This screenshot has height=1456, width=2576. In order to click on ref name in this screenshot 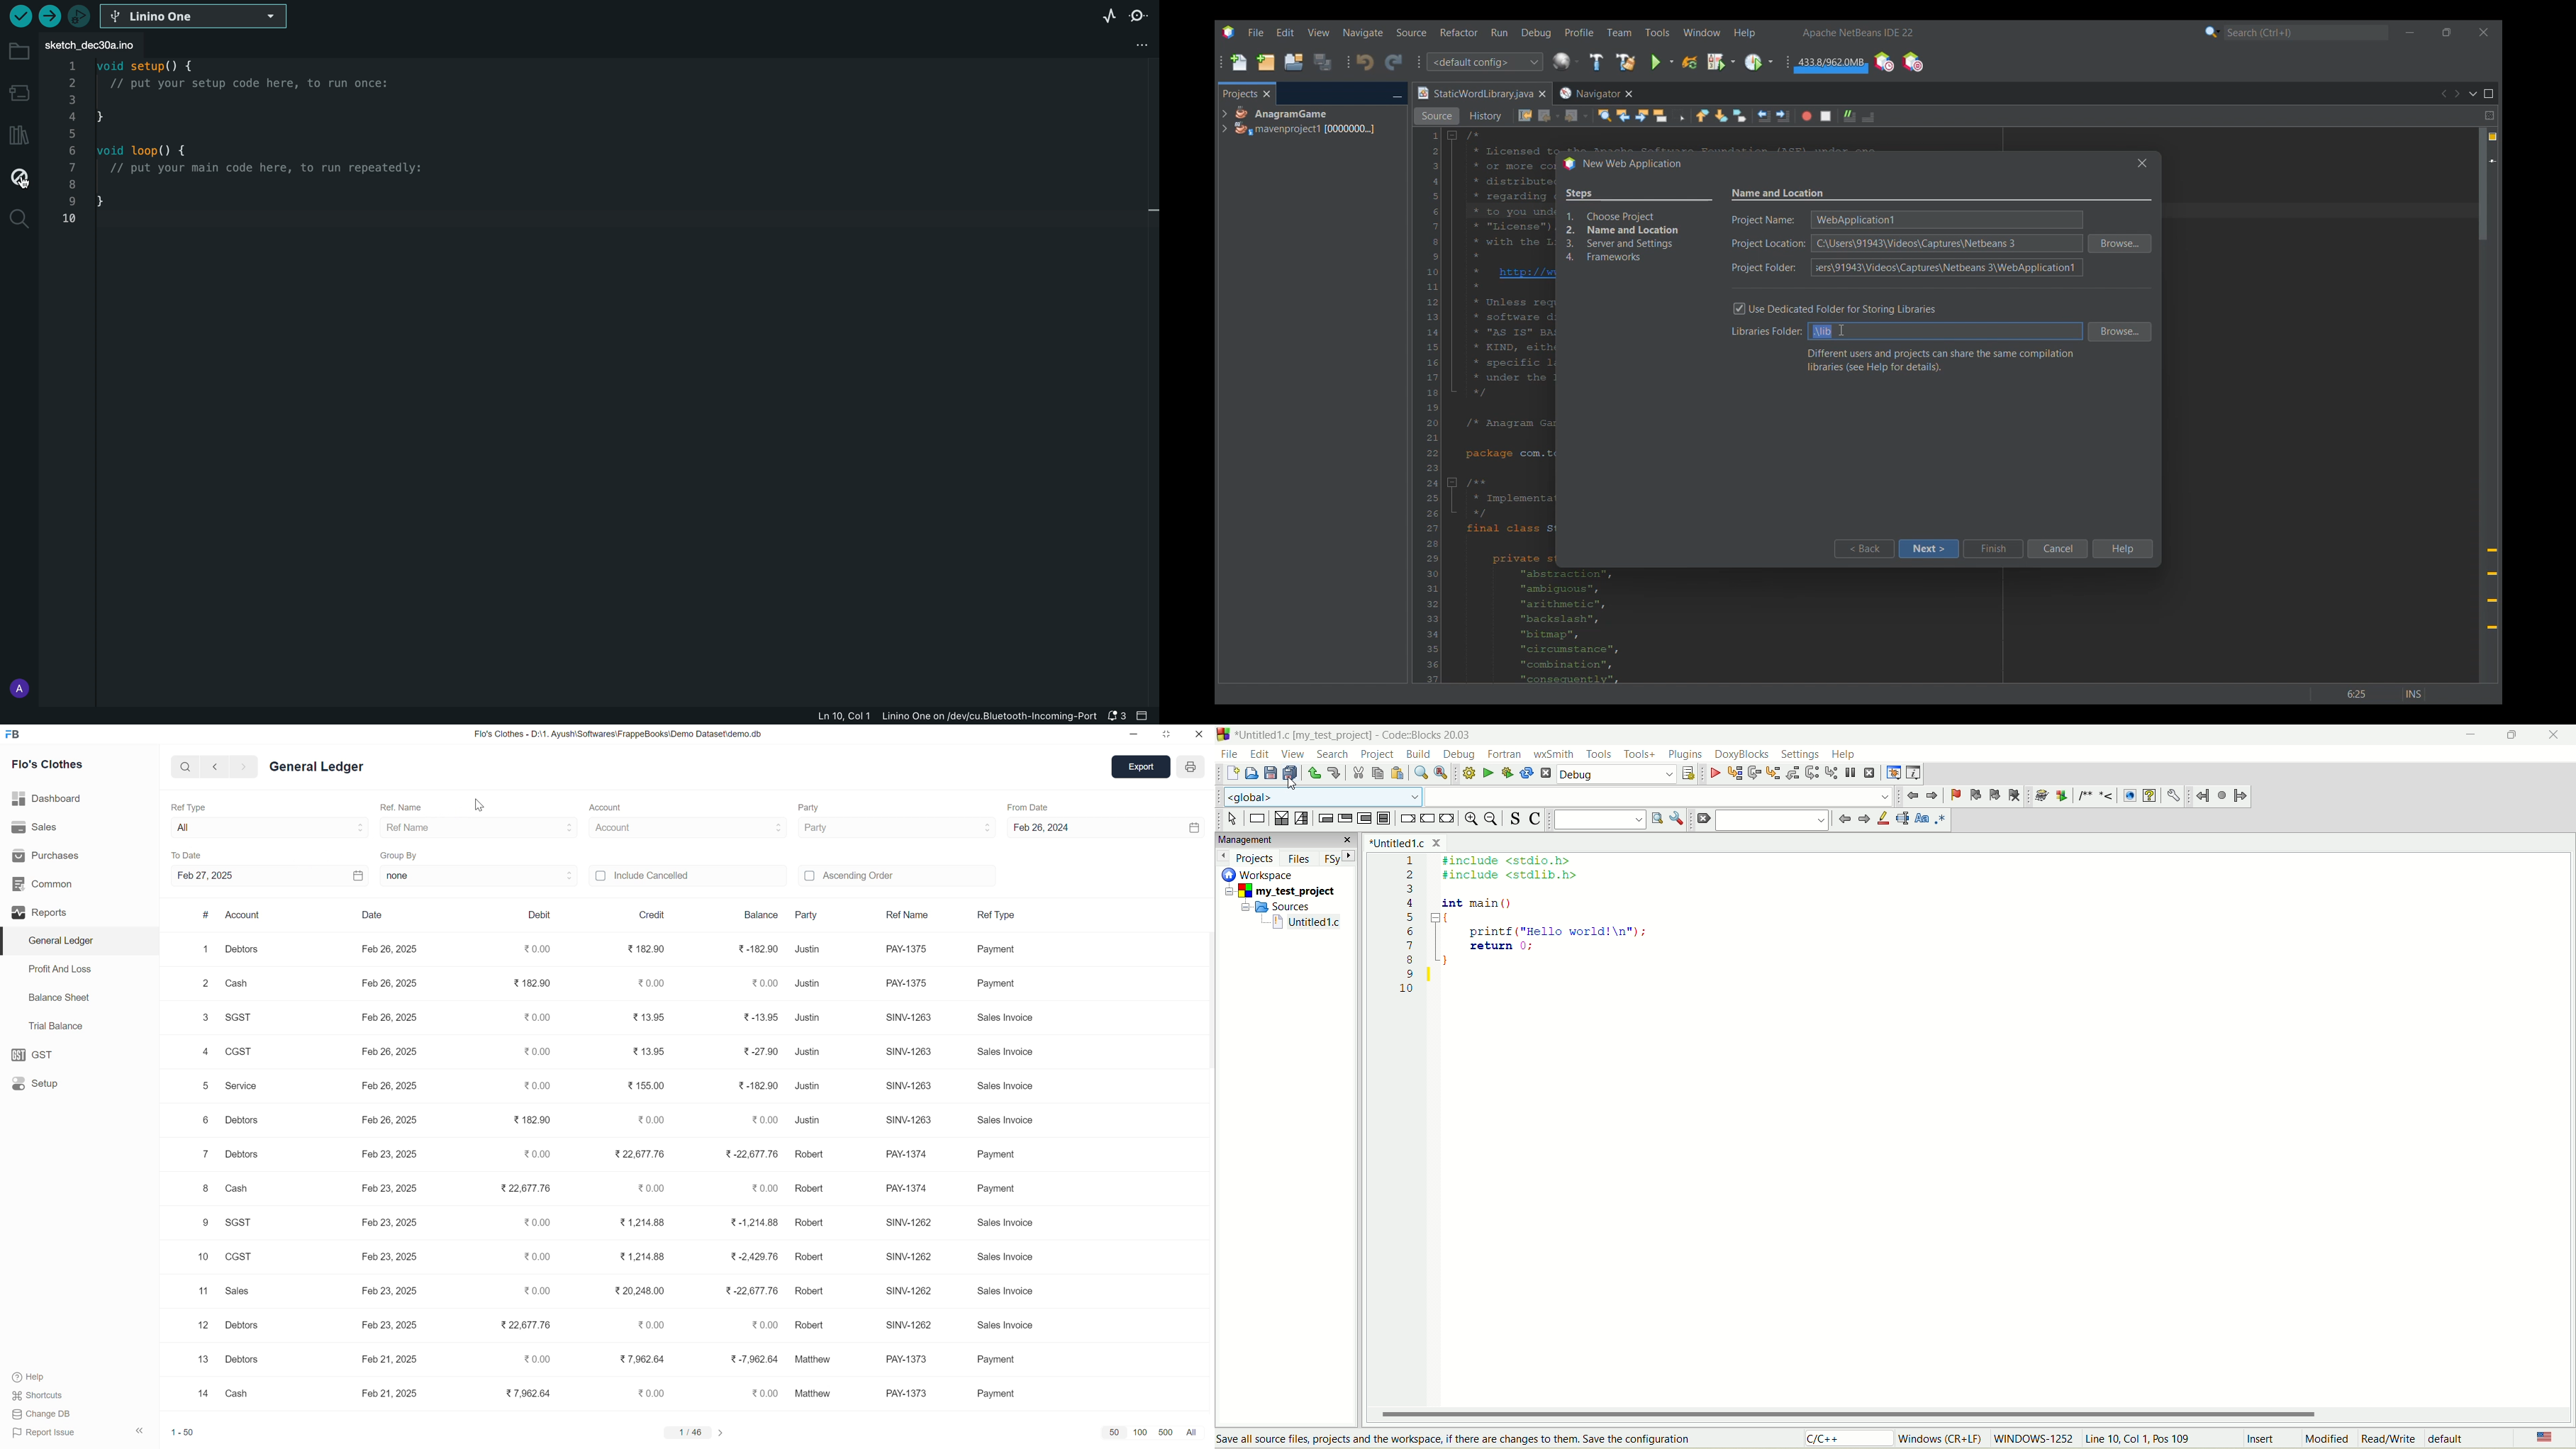, I will do `click(994, 915)`.